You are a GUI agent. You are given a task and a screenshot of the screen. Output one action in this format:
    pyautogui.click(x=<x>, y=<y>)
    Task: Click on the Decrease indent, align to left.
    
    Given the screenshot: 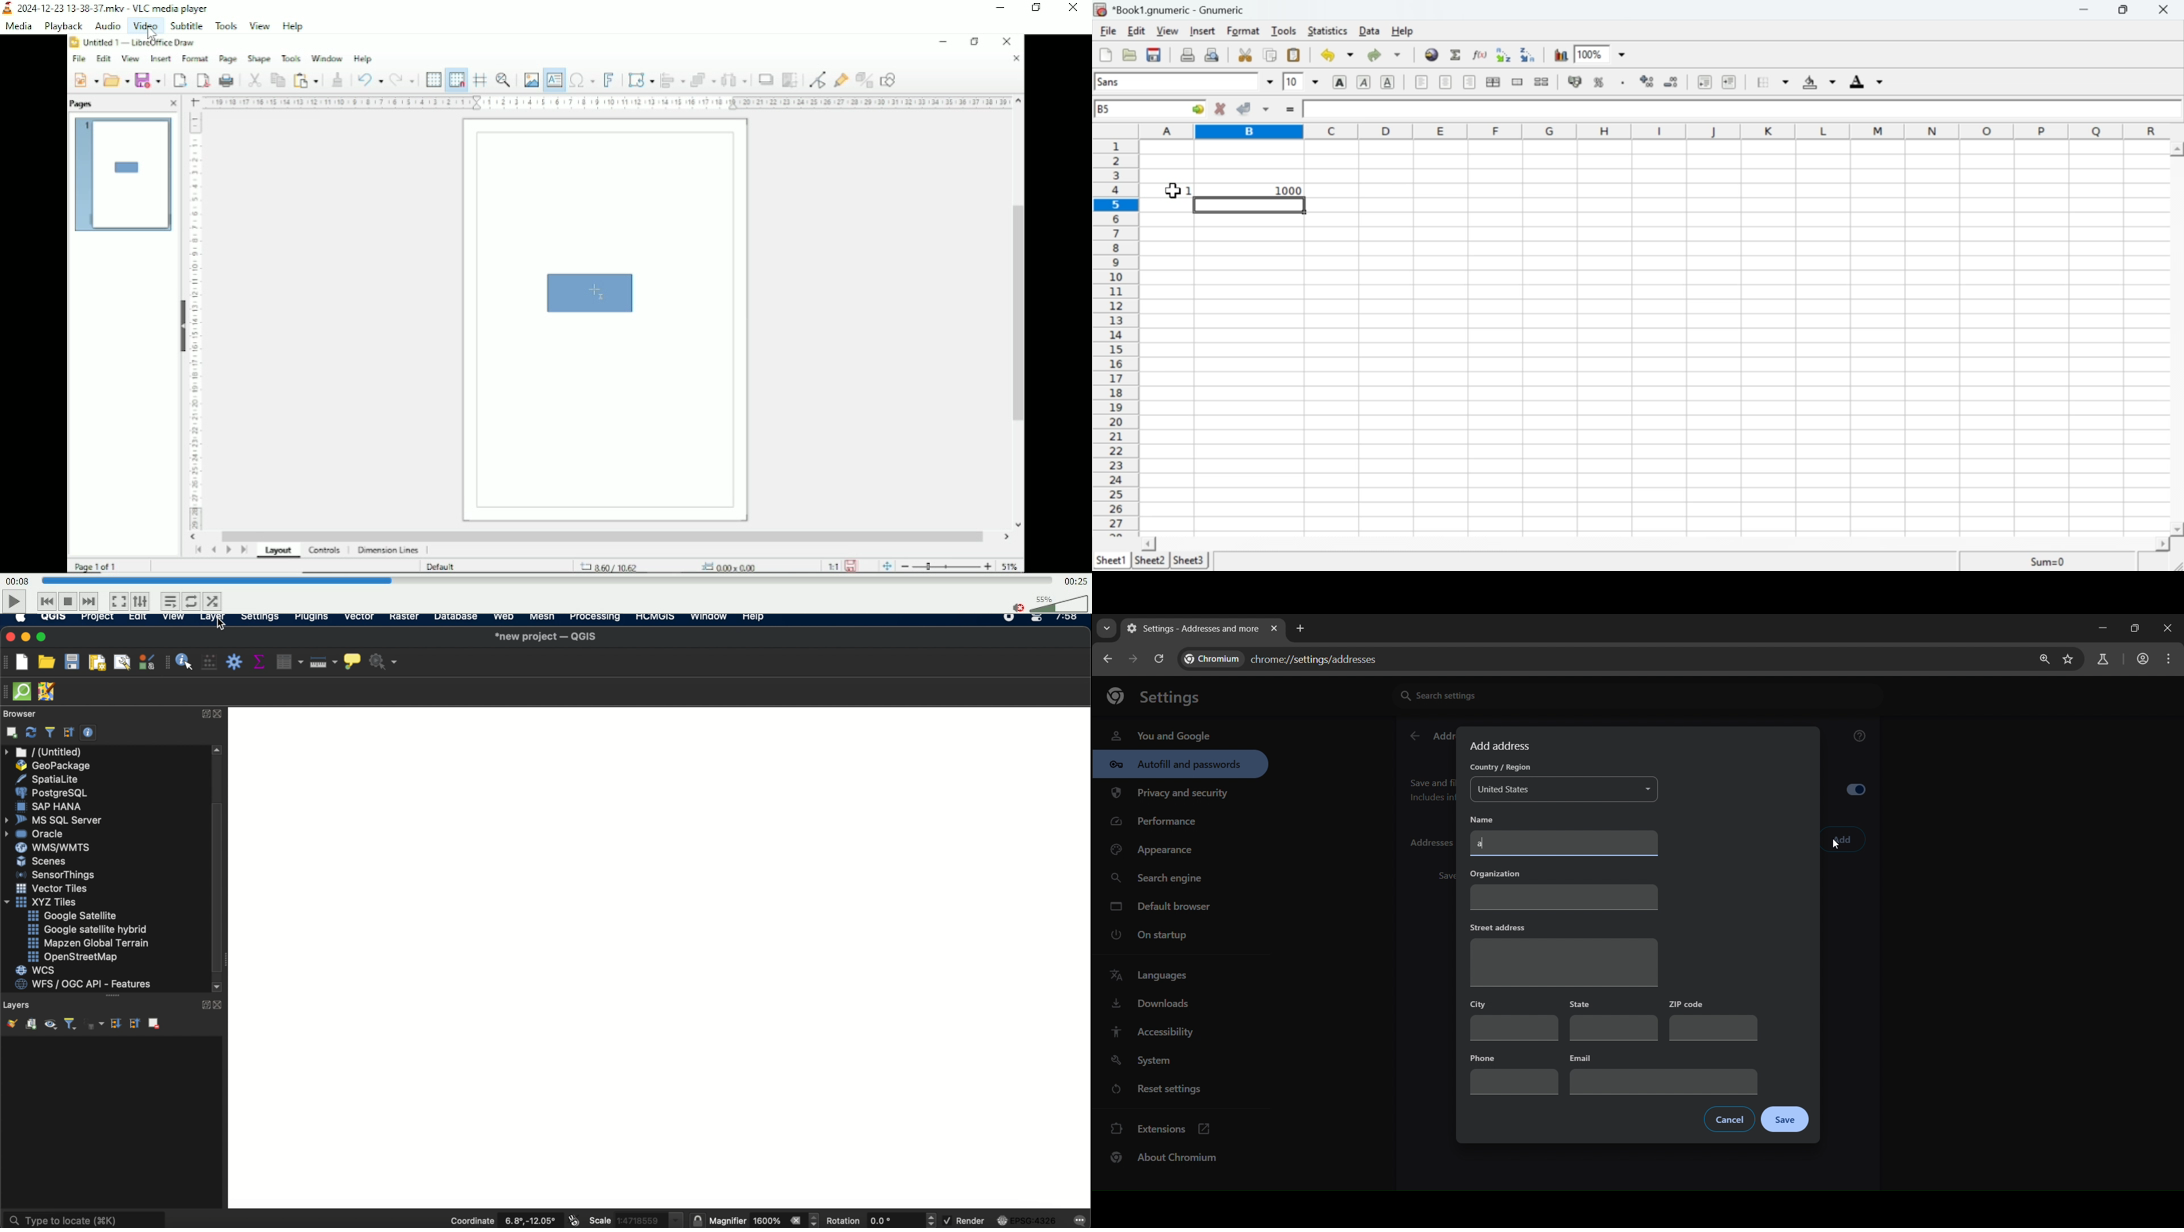 What is the action you would take?
    pyautogui.click(x=1705, y=83)
    